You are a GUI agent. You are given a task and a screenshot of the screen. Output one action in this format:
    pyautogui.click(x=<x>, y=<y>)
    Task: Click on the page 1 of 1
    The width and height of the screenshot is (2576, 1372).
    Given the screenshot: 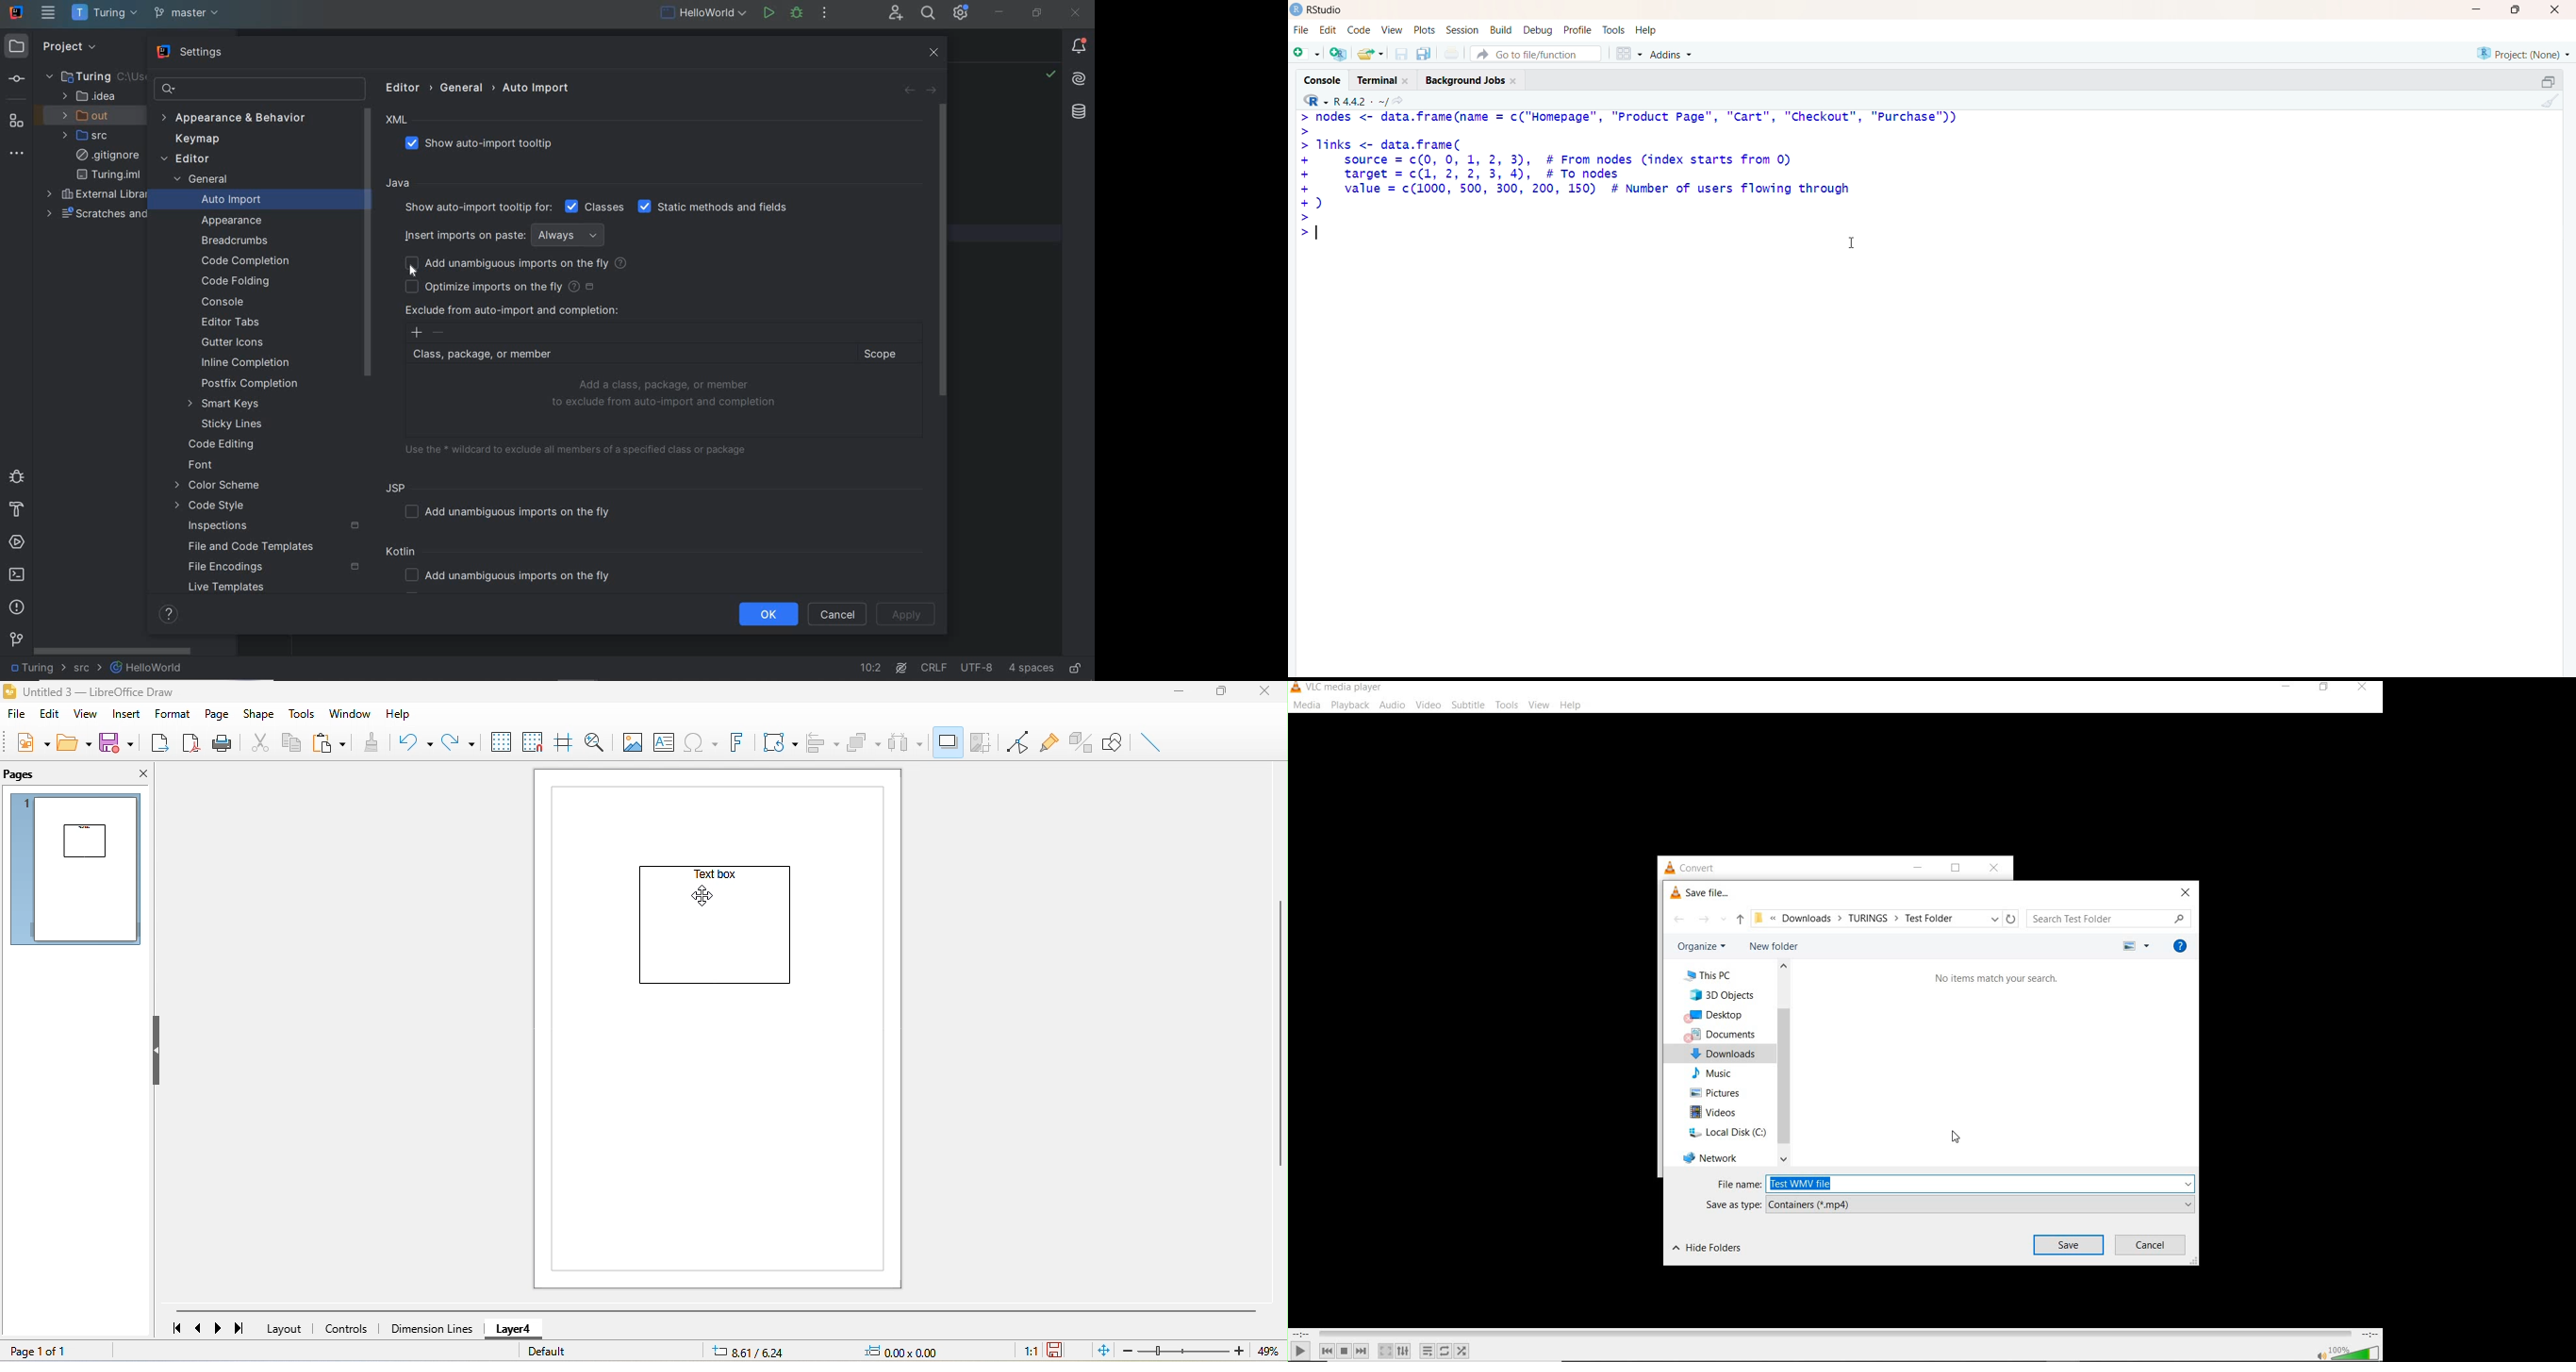 What is the action you would take?
    pyautogui.click(x=41, y=1353)
    